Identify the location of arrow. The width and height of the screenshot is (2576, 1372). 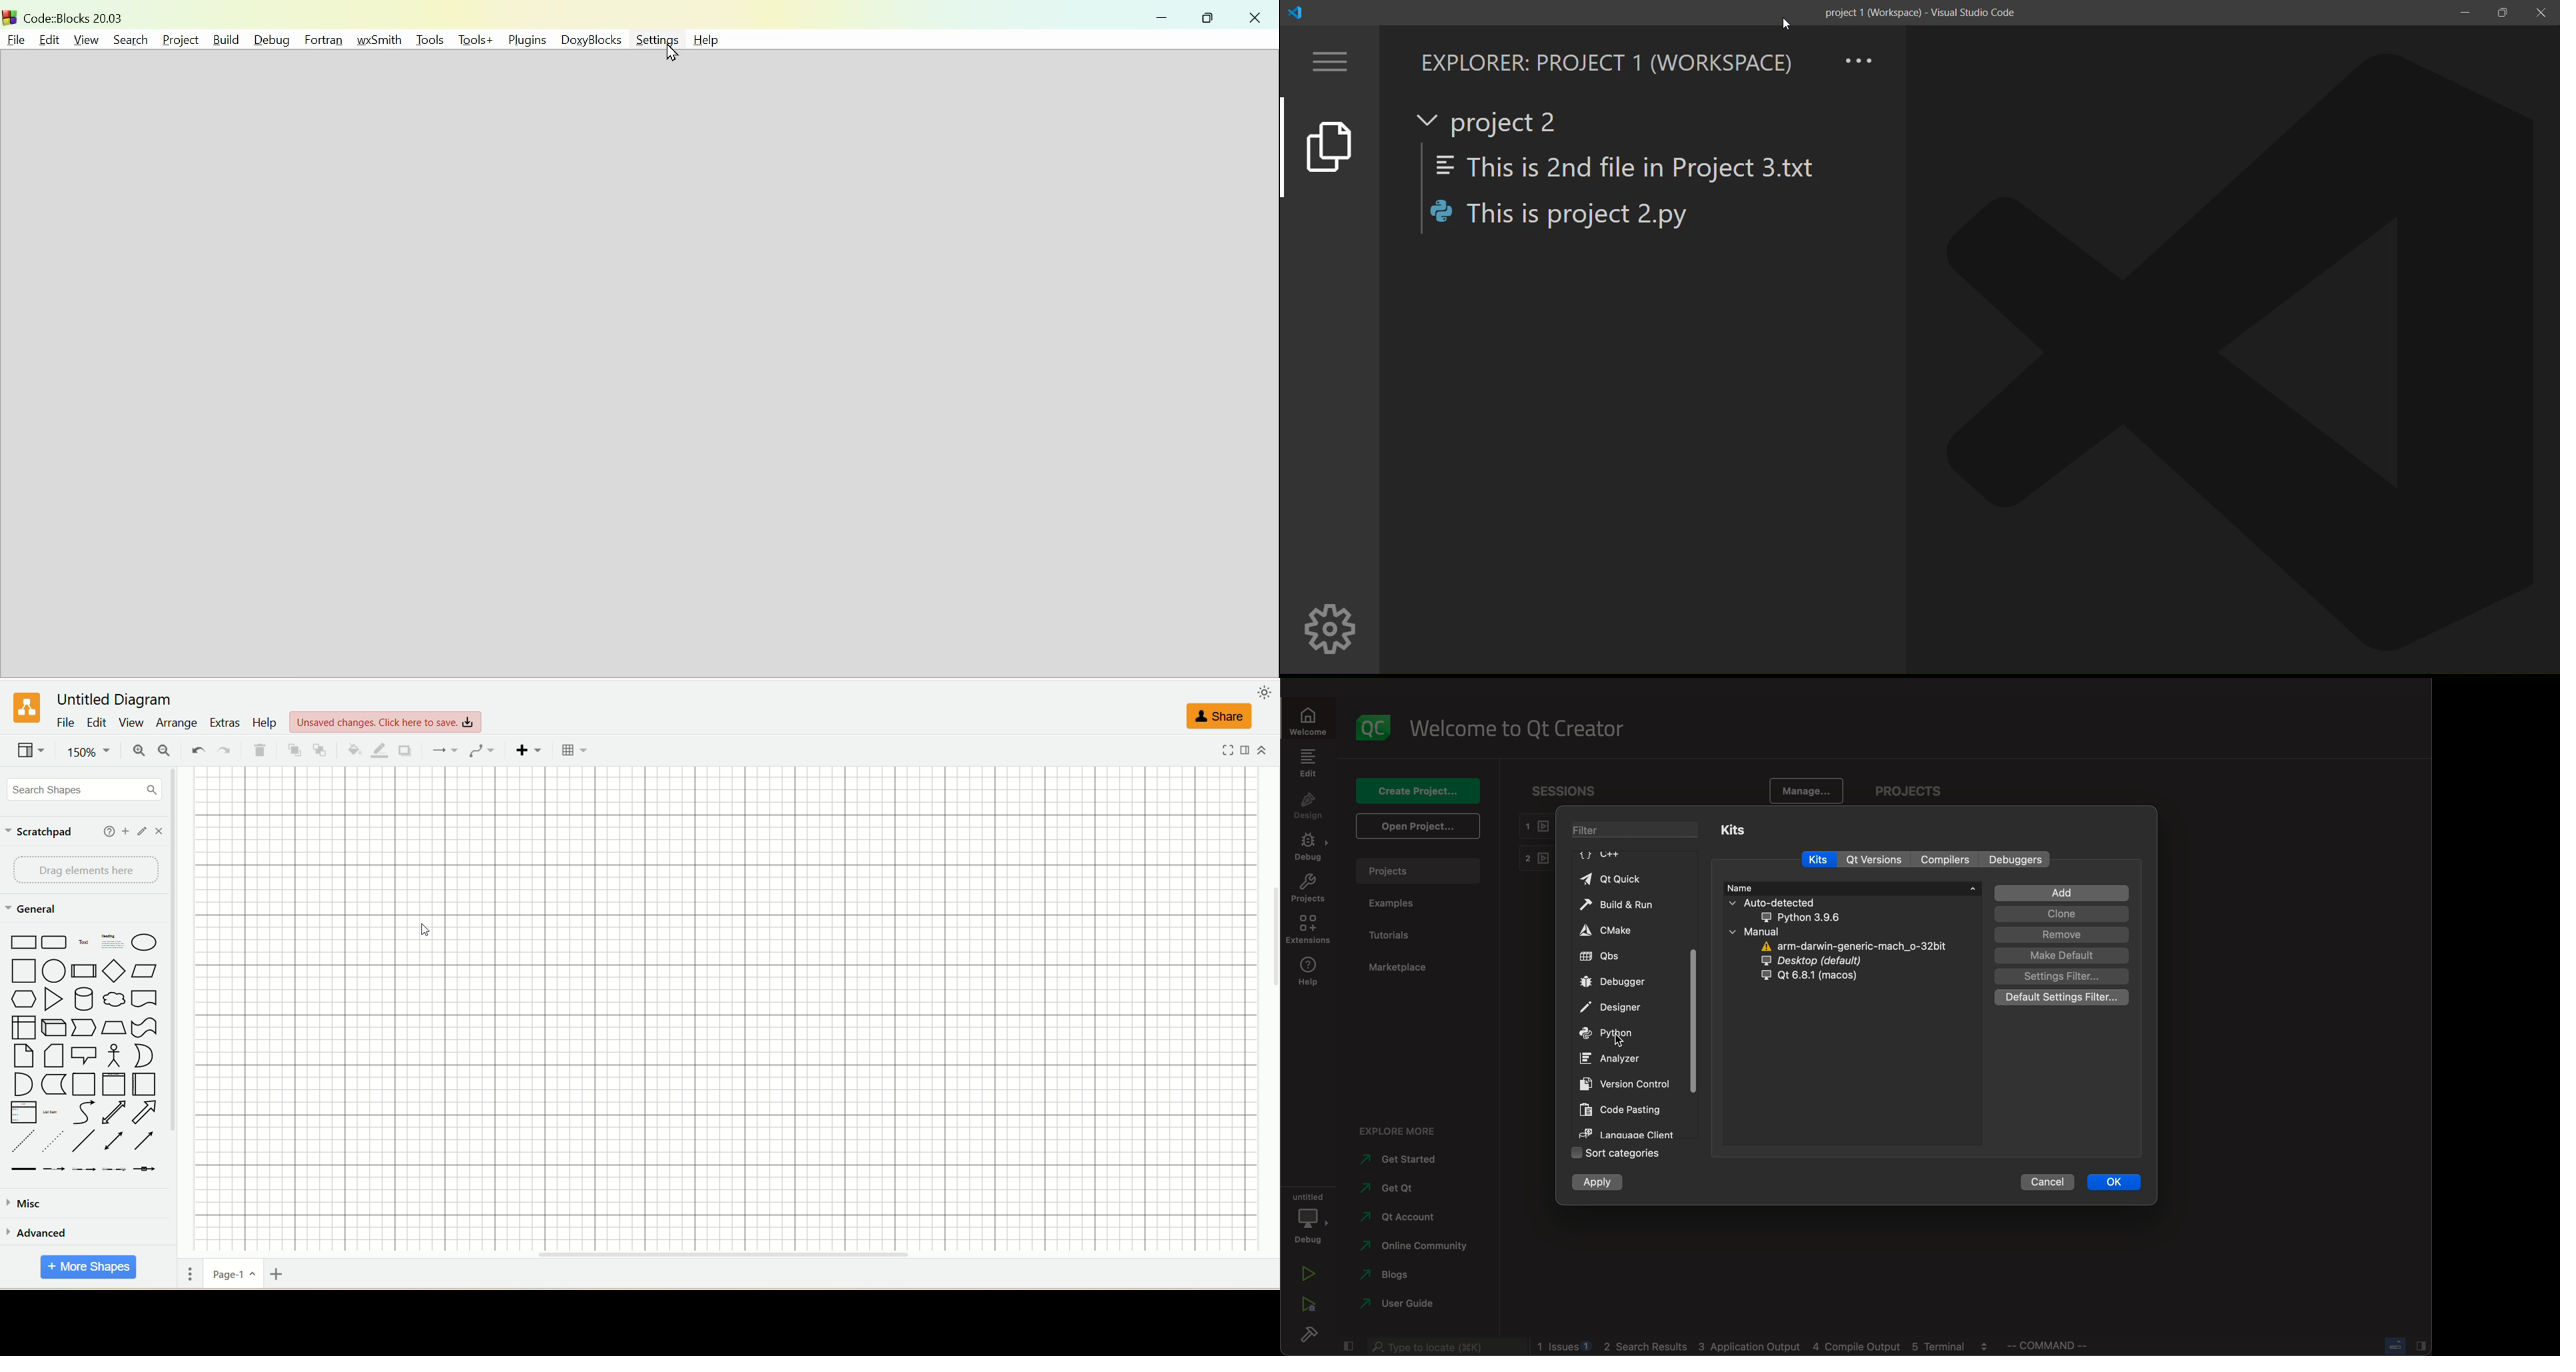
(145, 1112).